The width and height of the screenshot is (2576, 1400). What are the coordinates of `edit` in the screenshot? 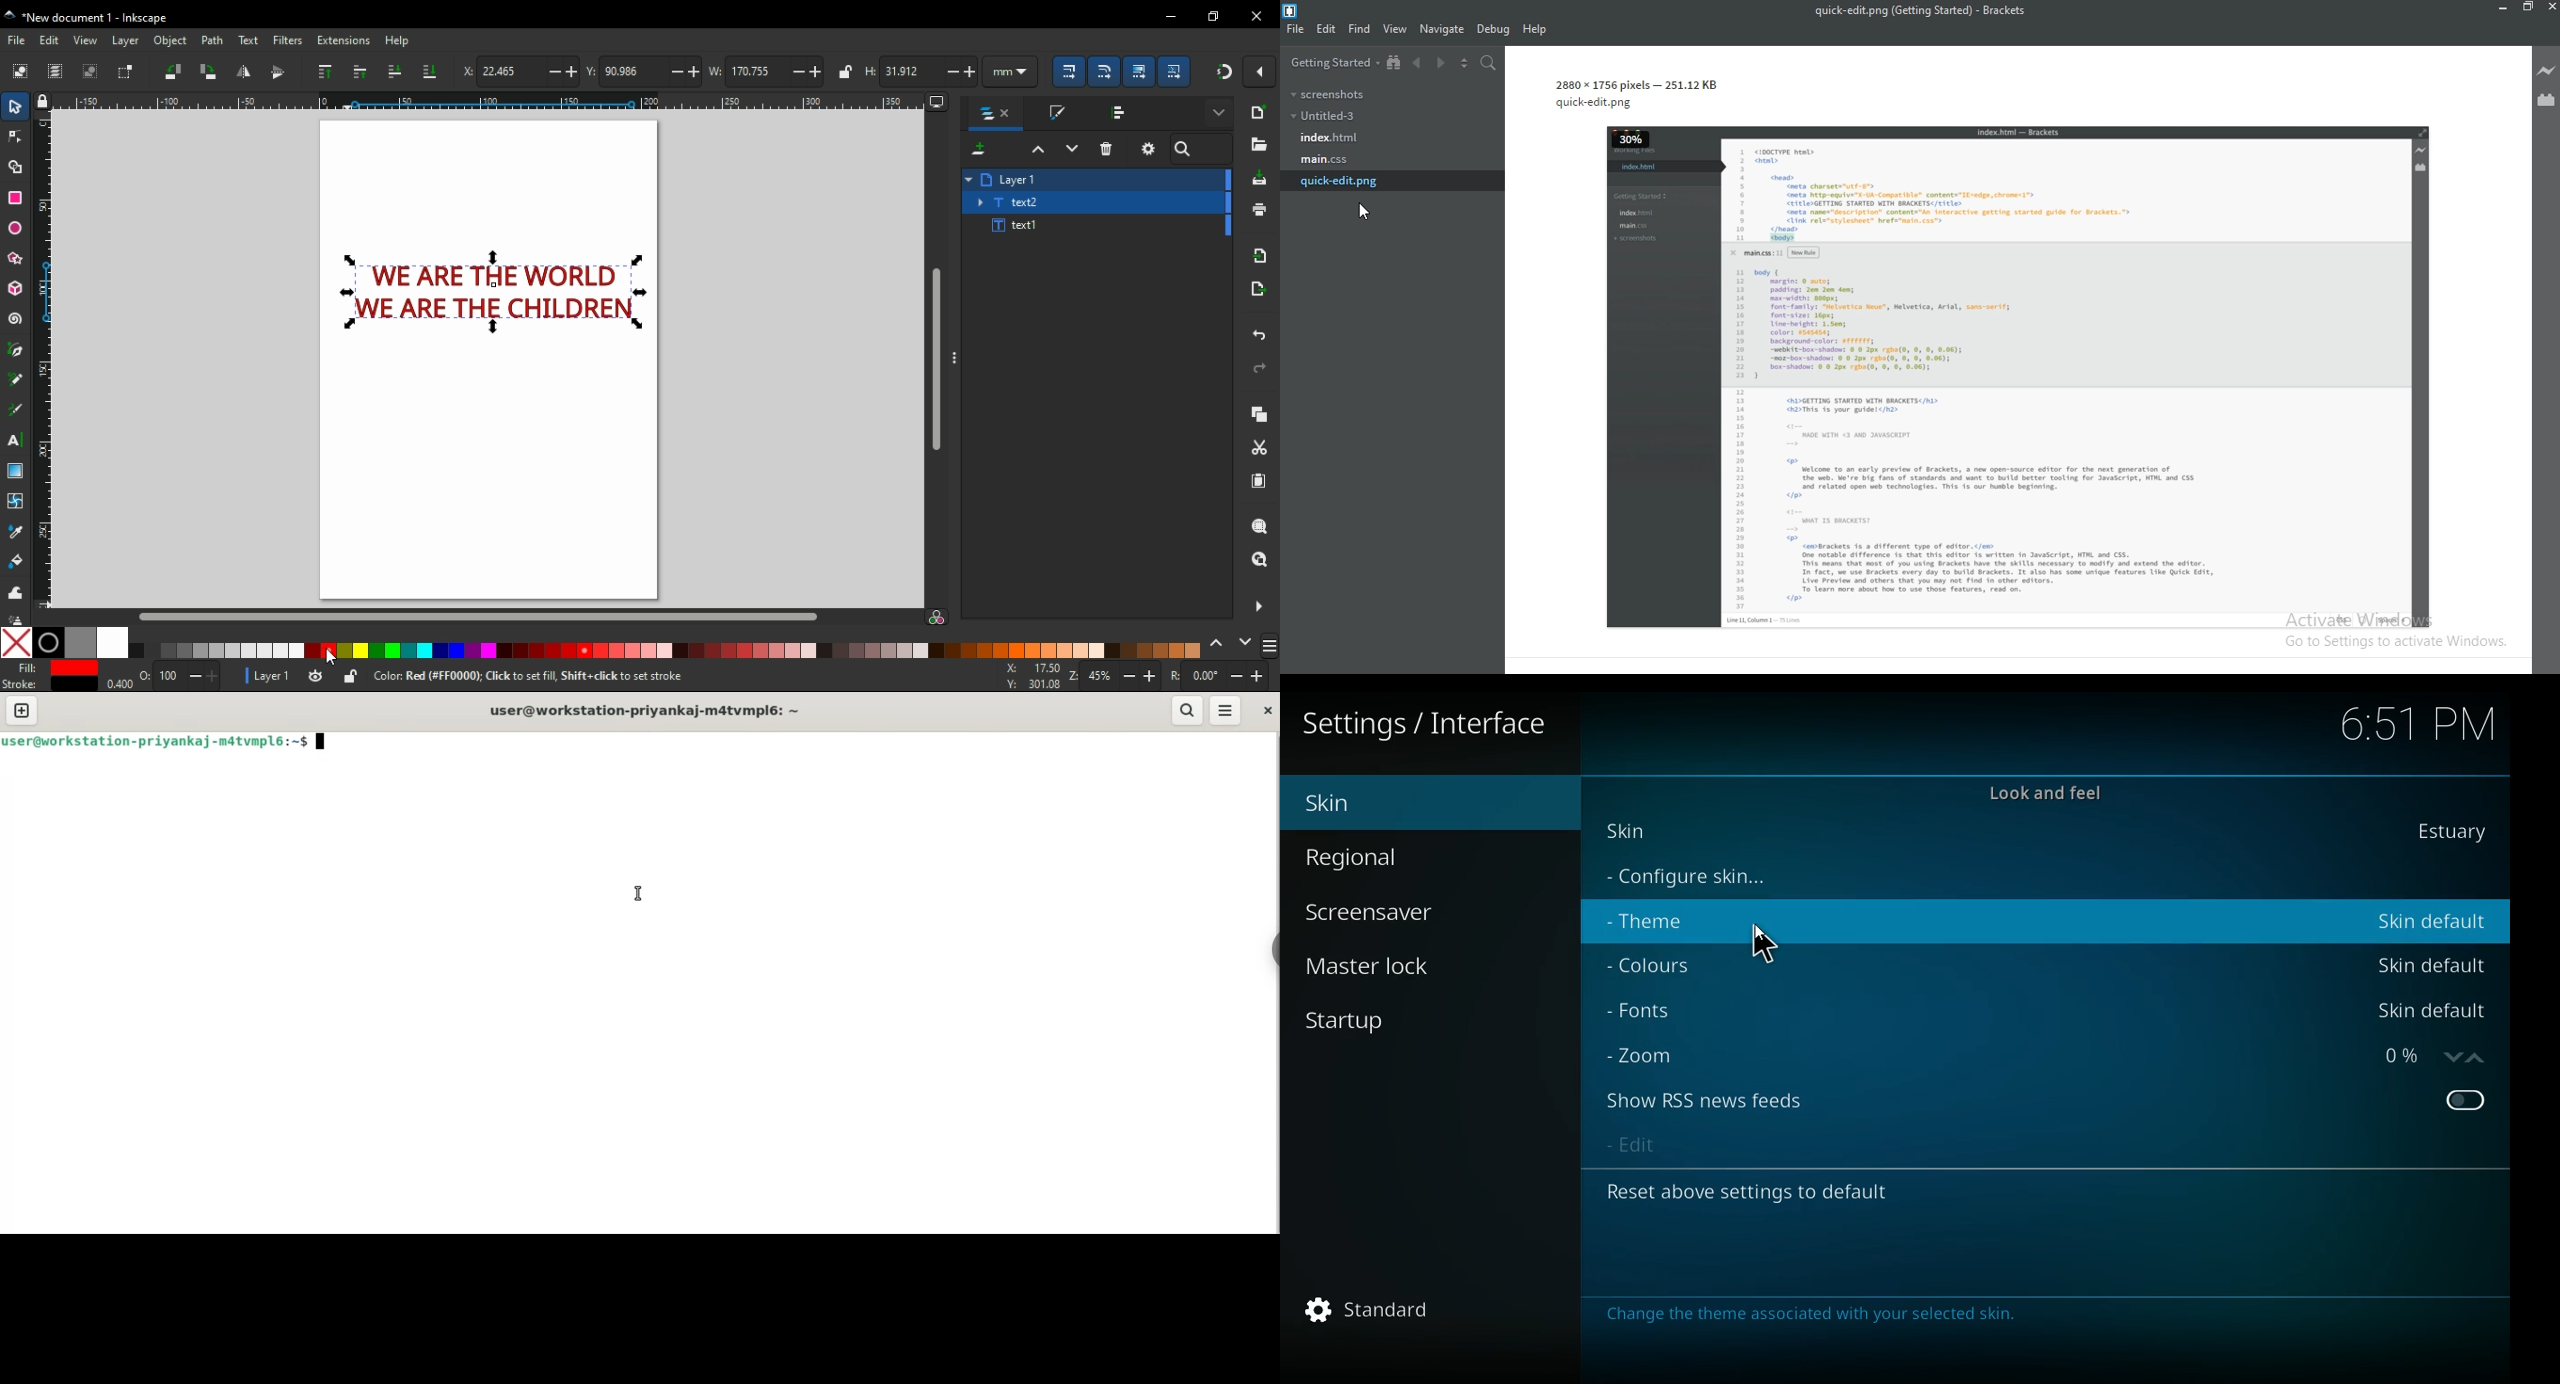 It's located at (1327, 29).